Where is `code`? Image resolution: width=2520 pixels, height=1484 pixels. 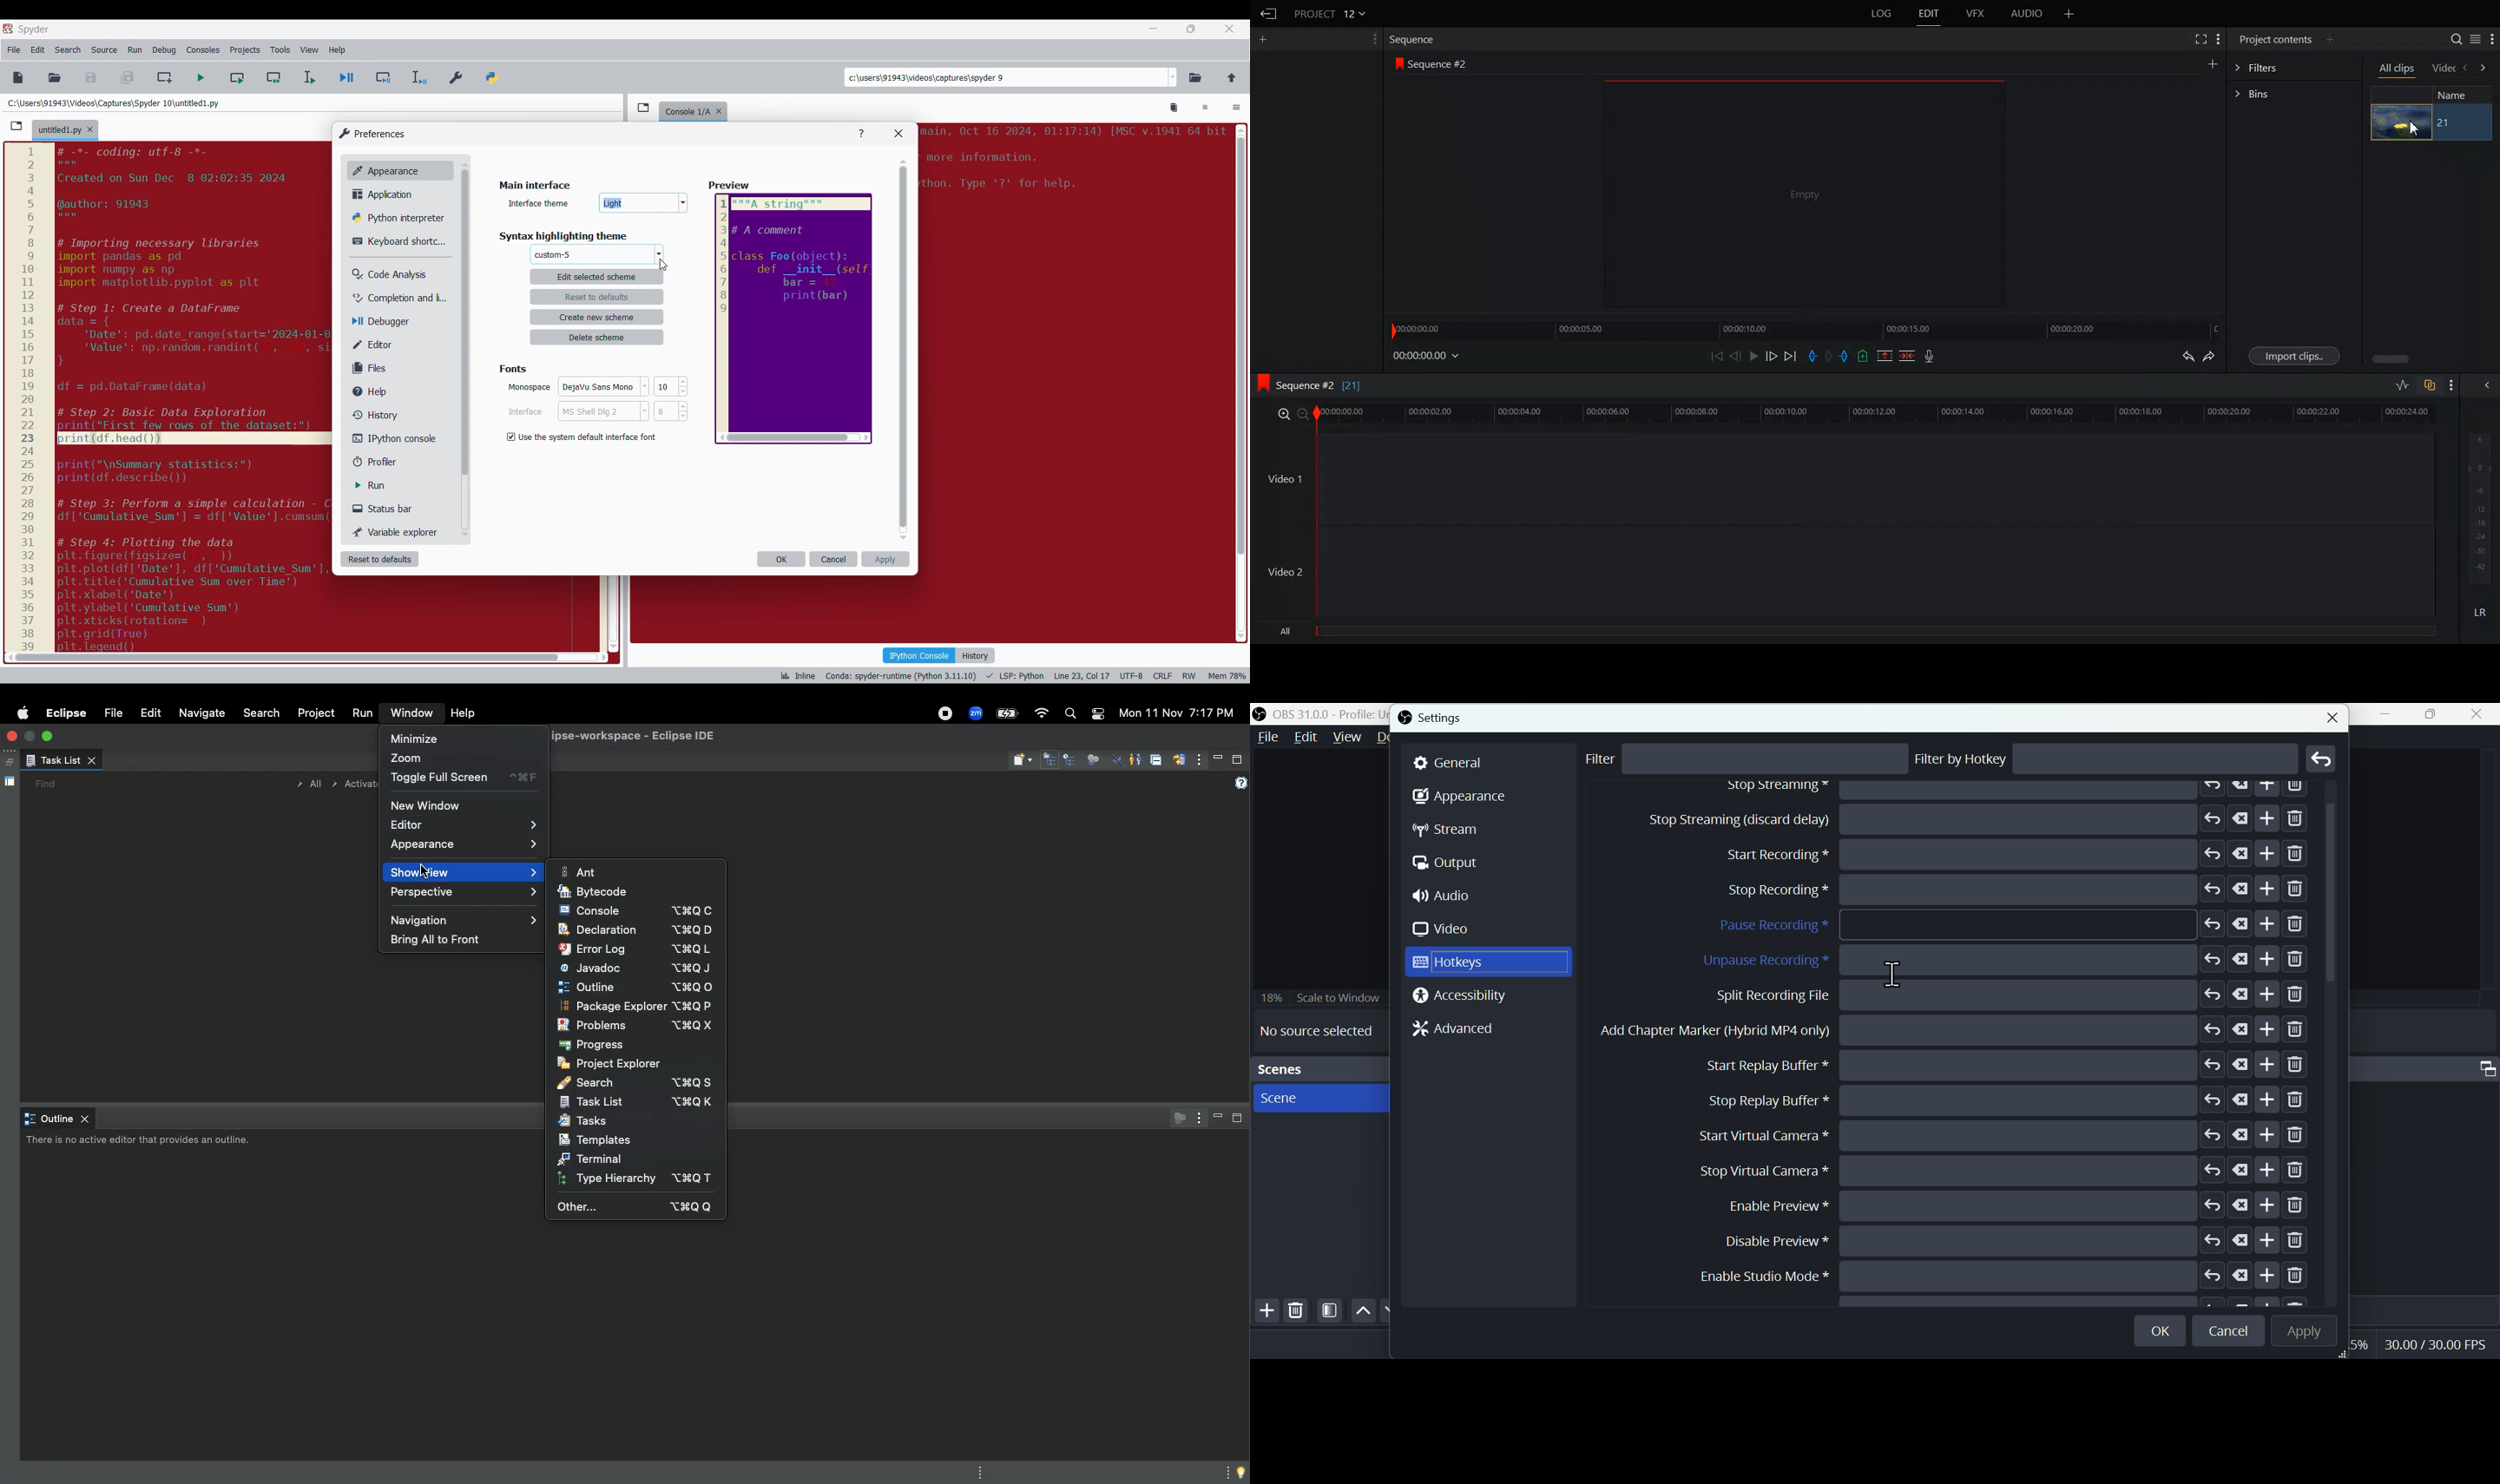 code is located at coordinates (195, 396).